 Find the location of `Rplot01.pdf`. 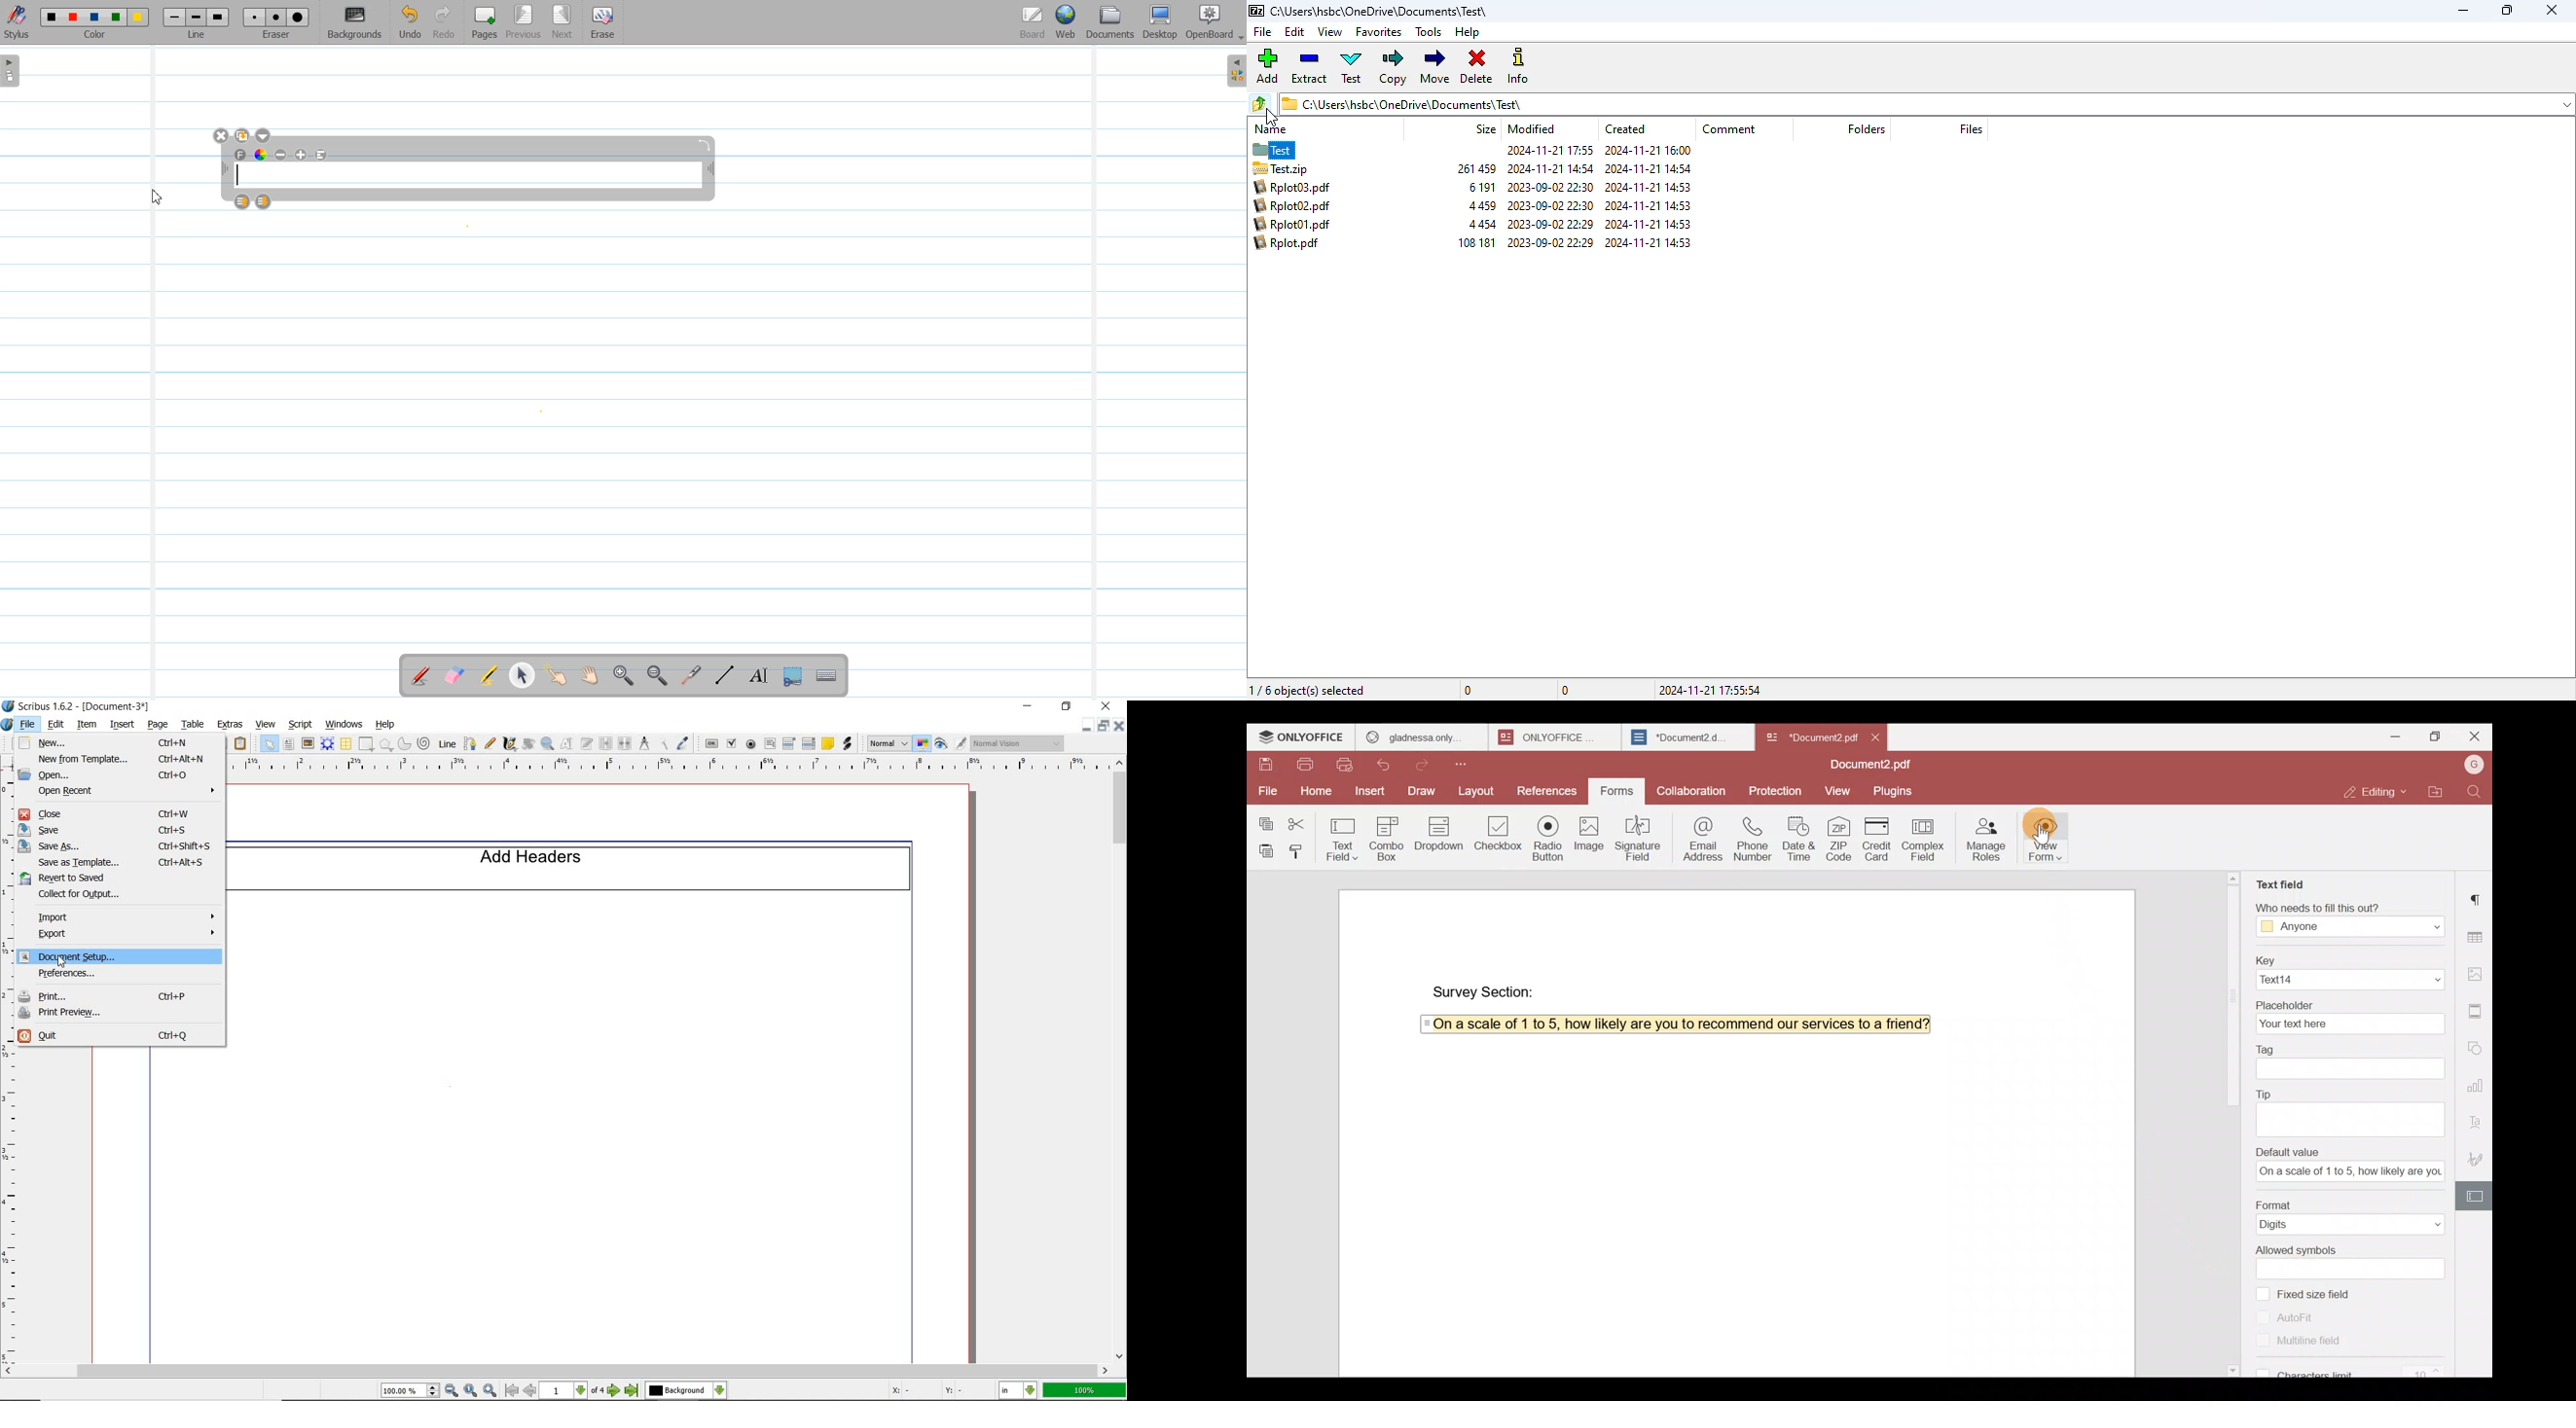

Rplot01.pdf is located at coordinates (1290, 224).